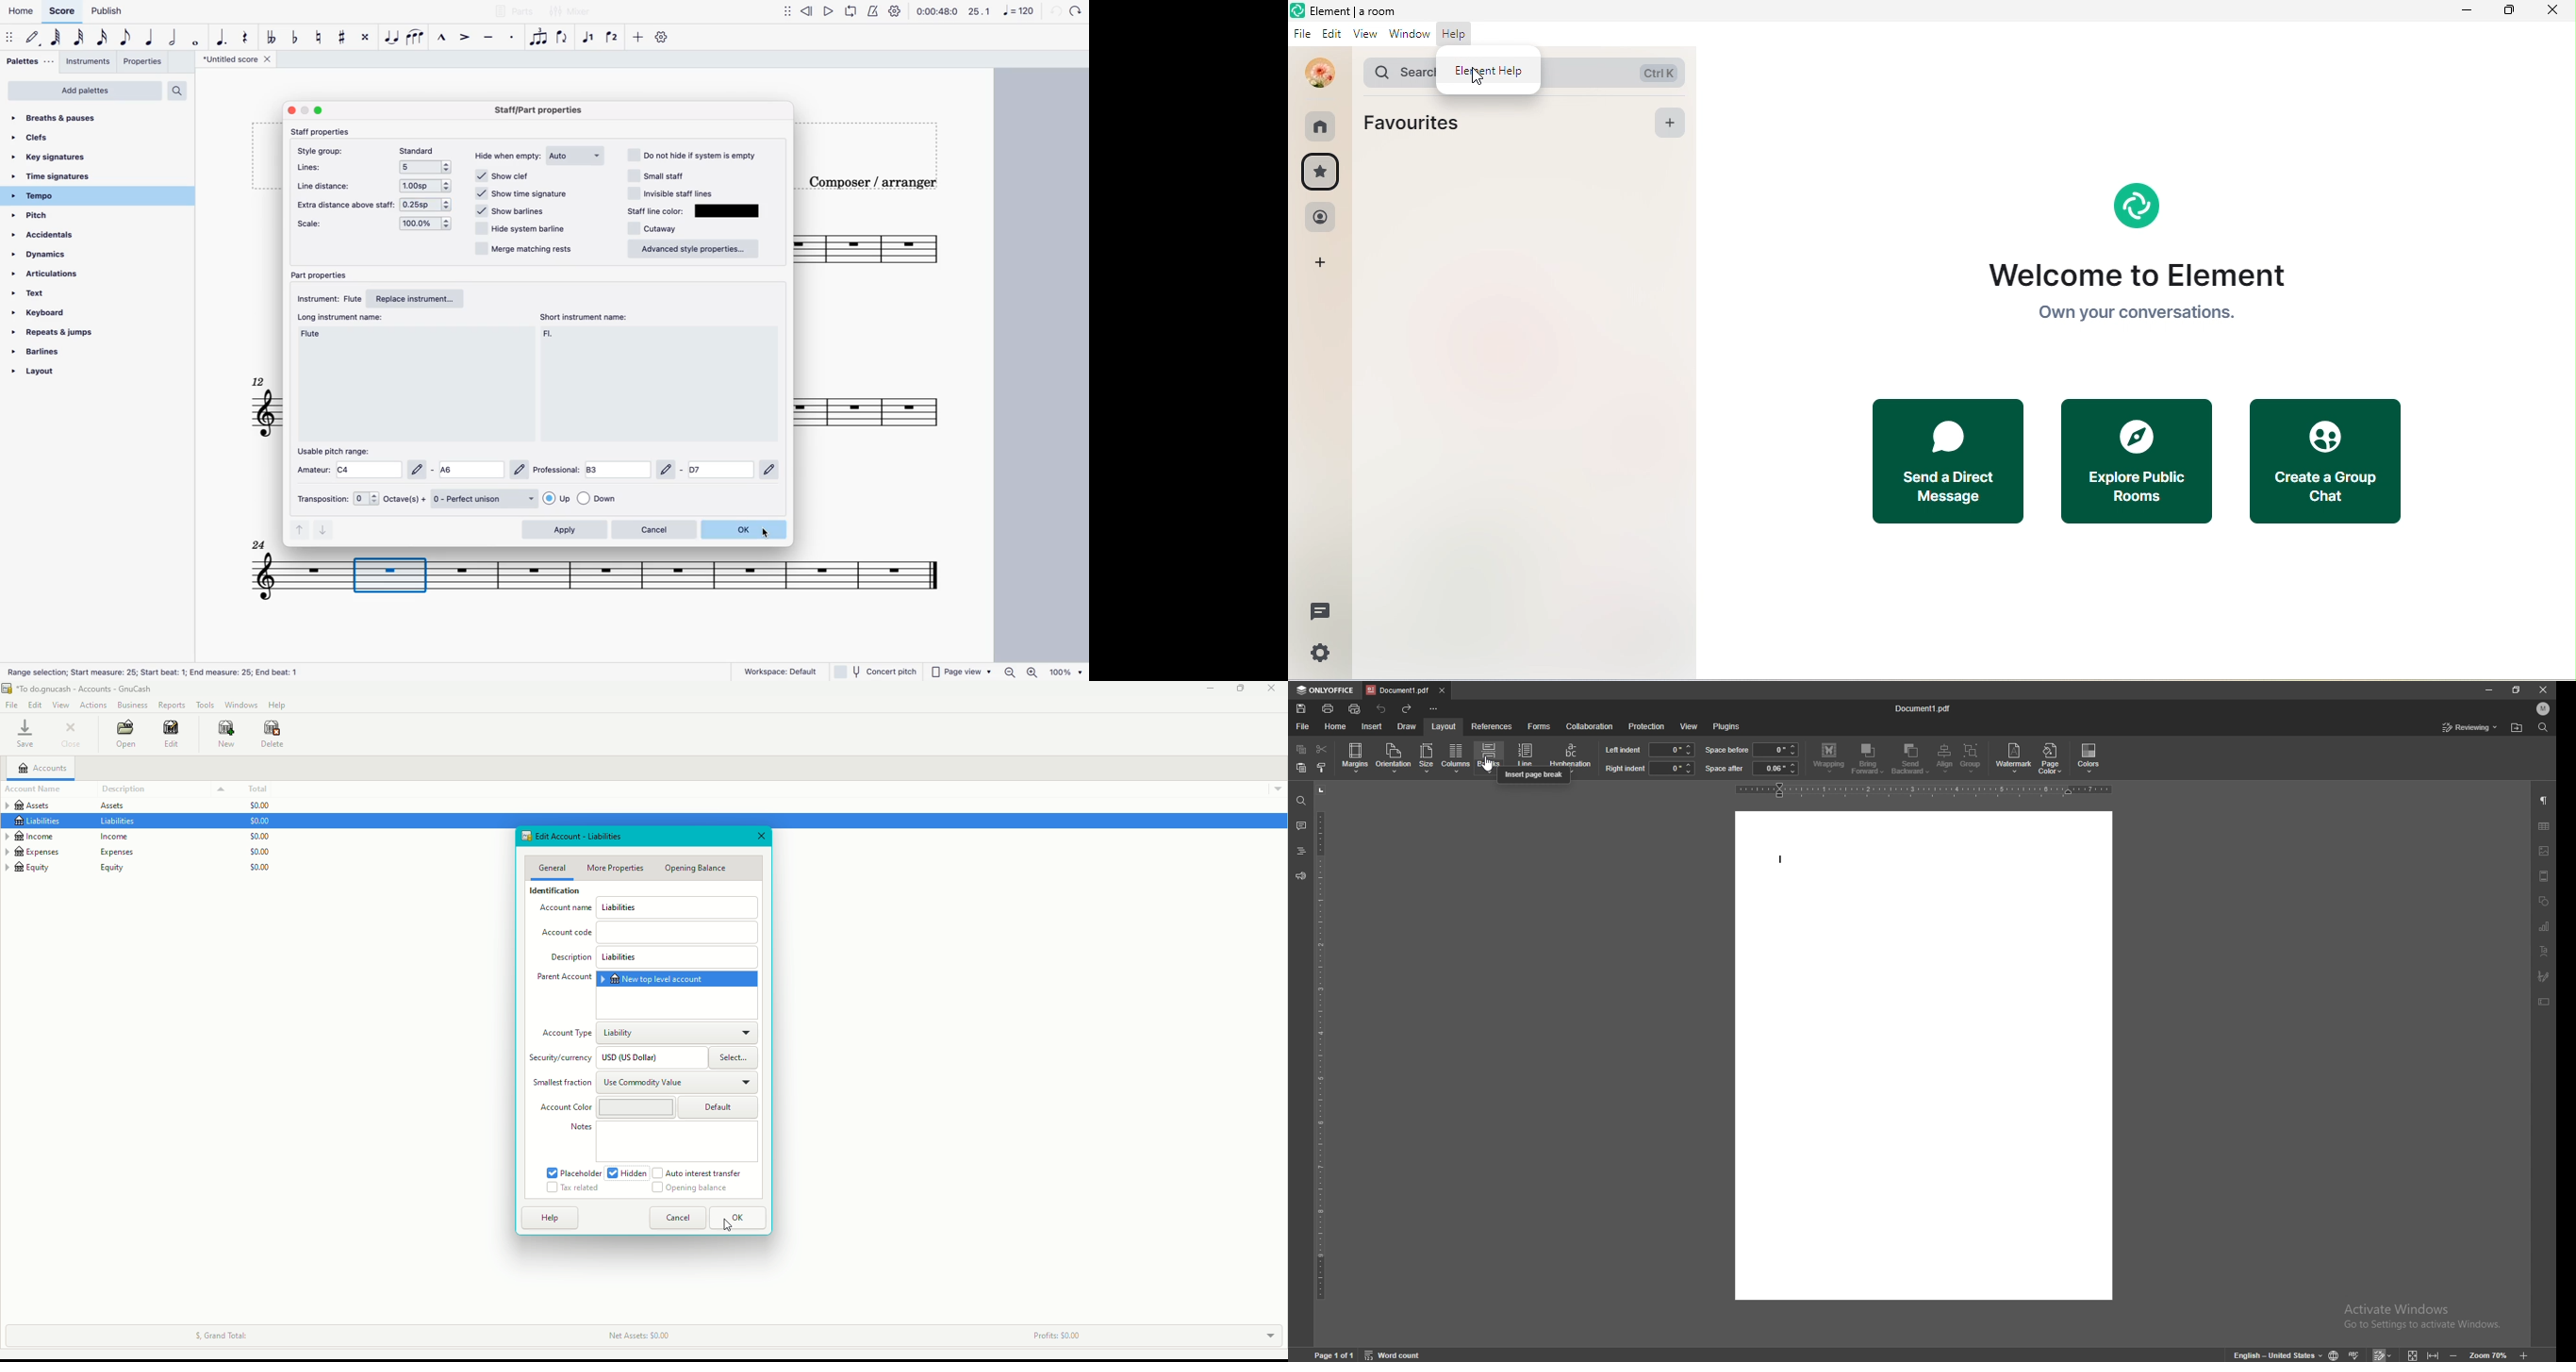 The height and width of the screenshot is (1372, 2576). What do you see at coordinates (877, 672) in the screenshot?
I see `concert pitch` at bounding box center [877, 672].